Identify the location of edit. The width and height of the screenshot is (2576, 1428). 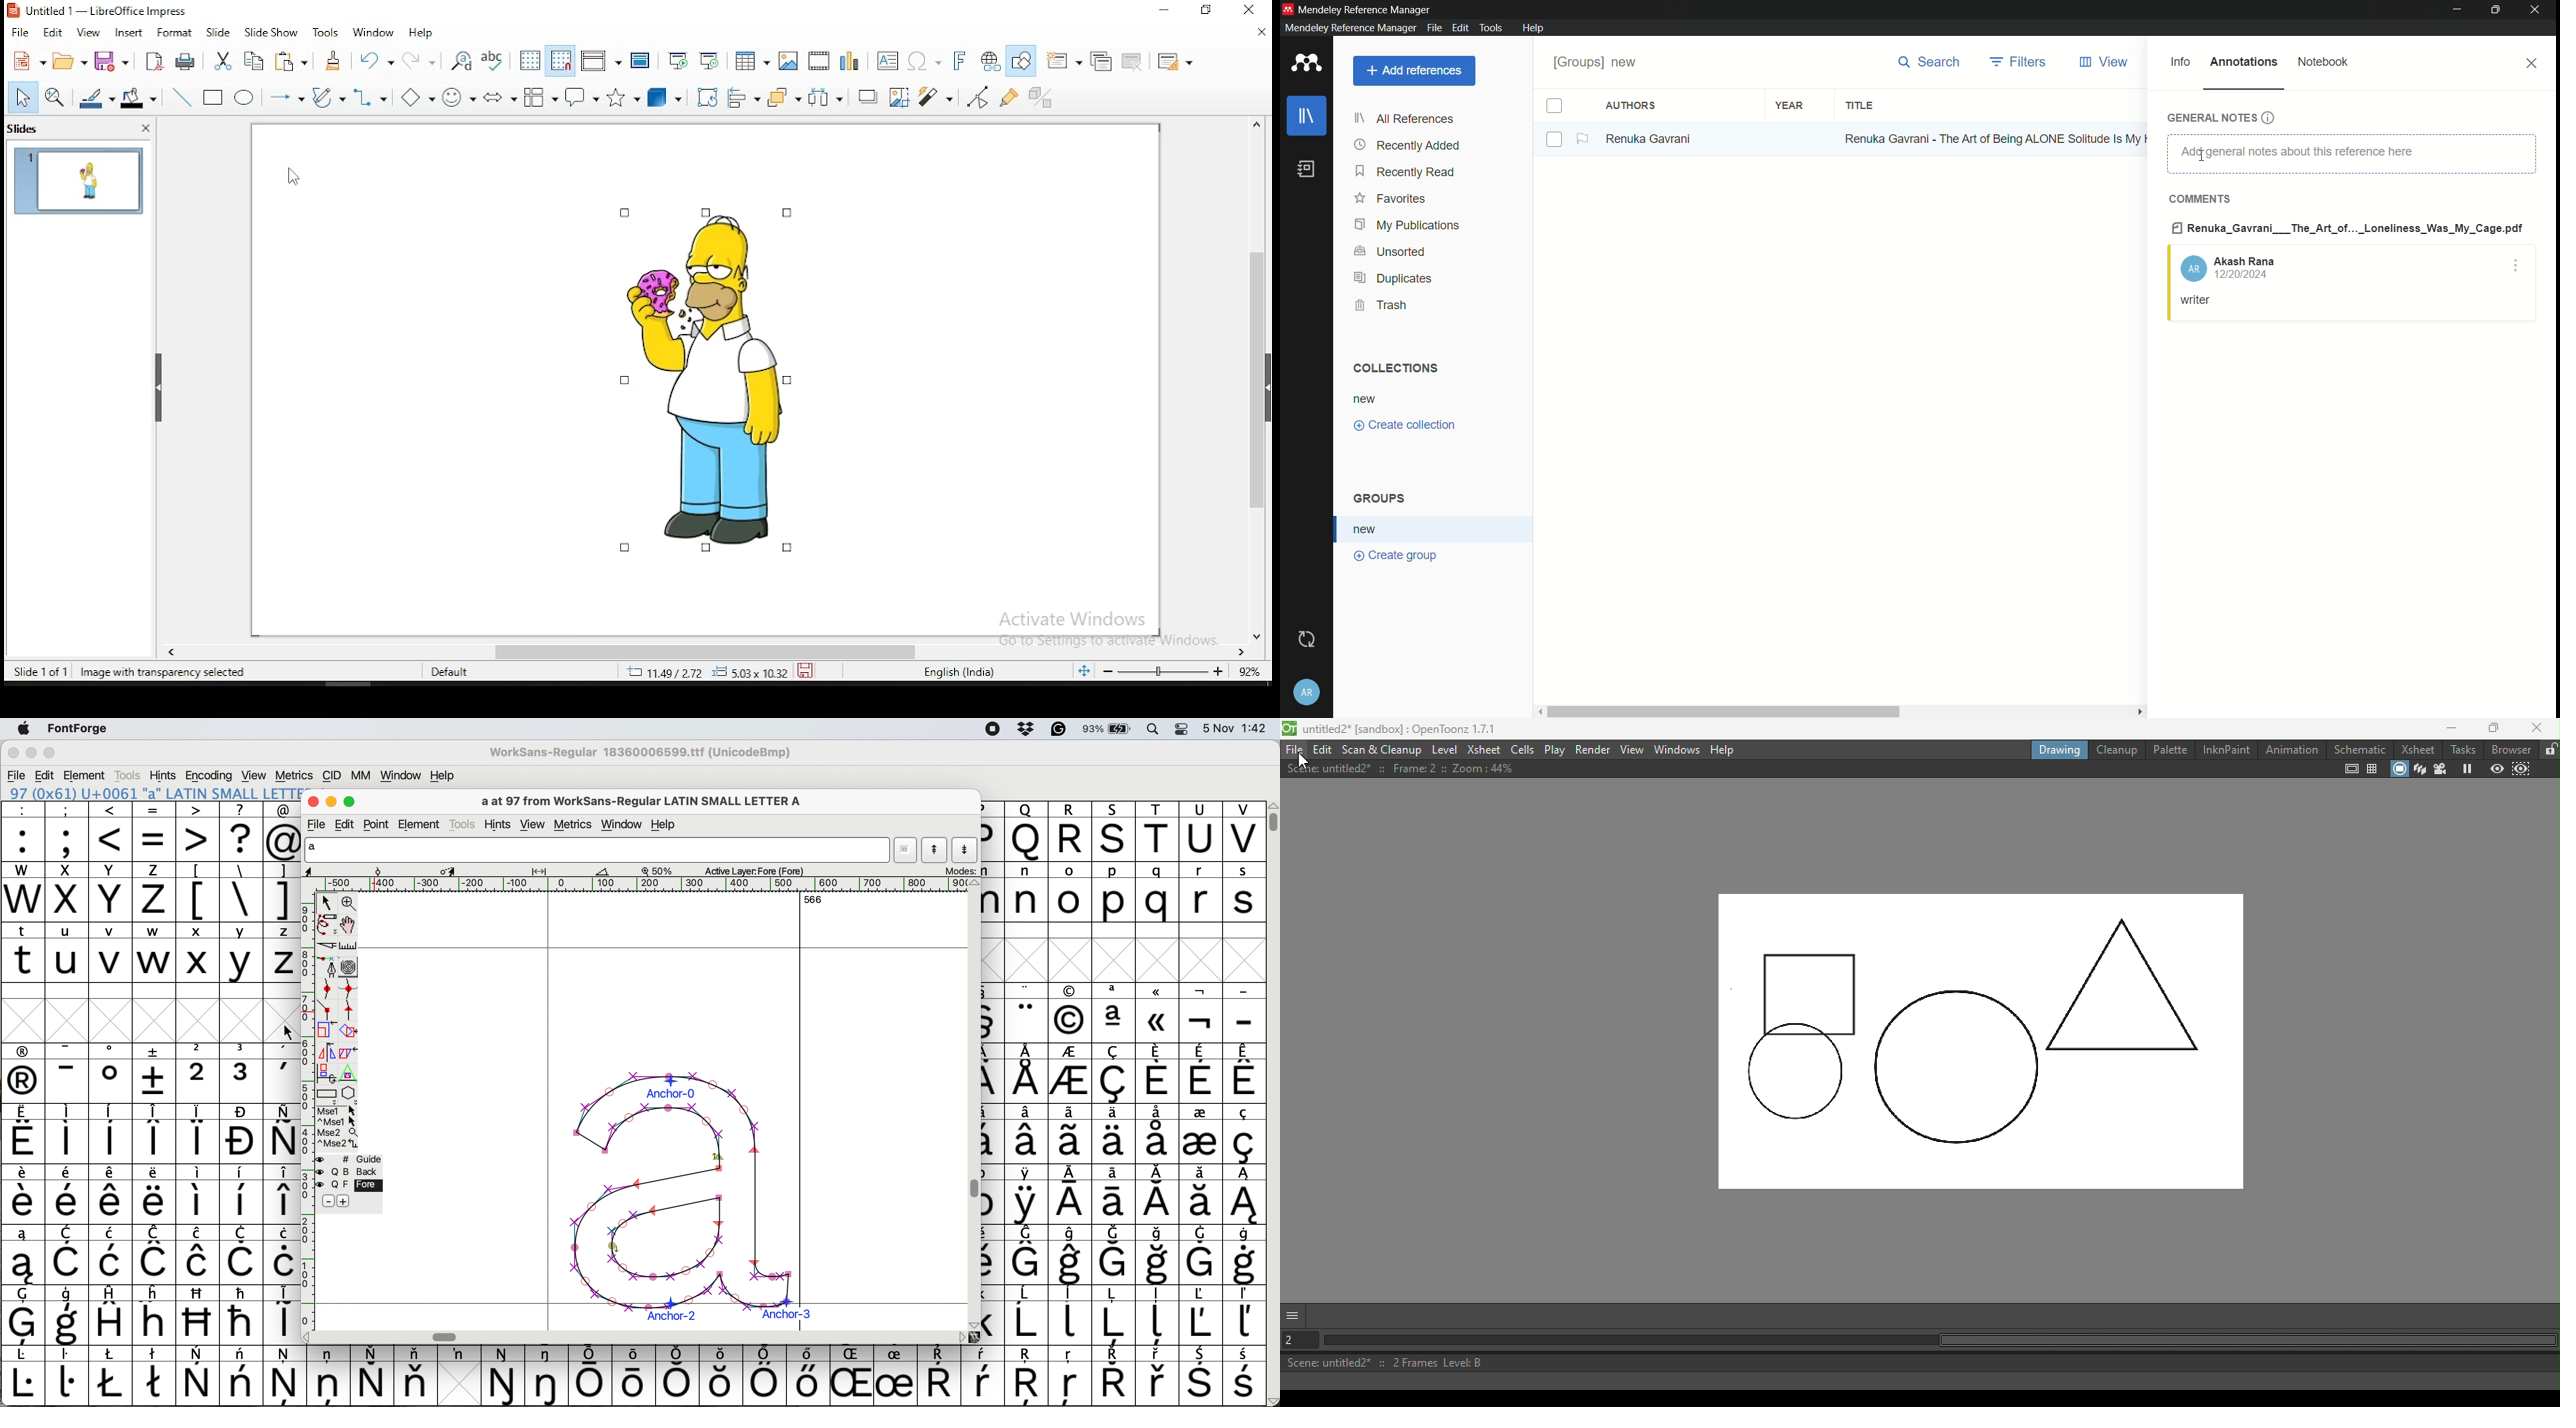
(55, 34).